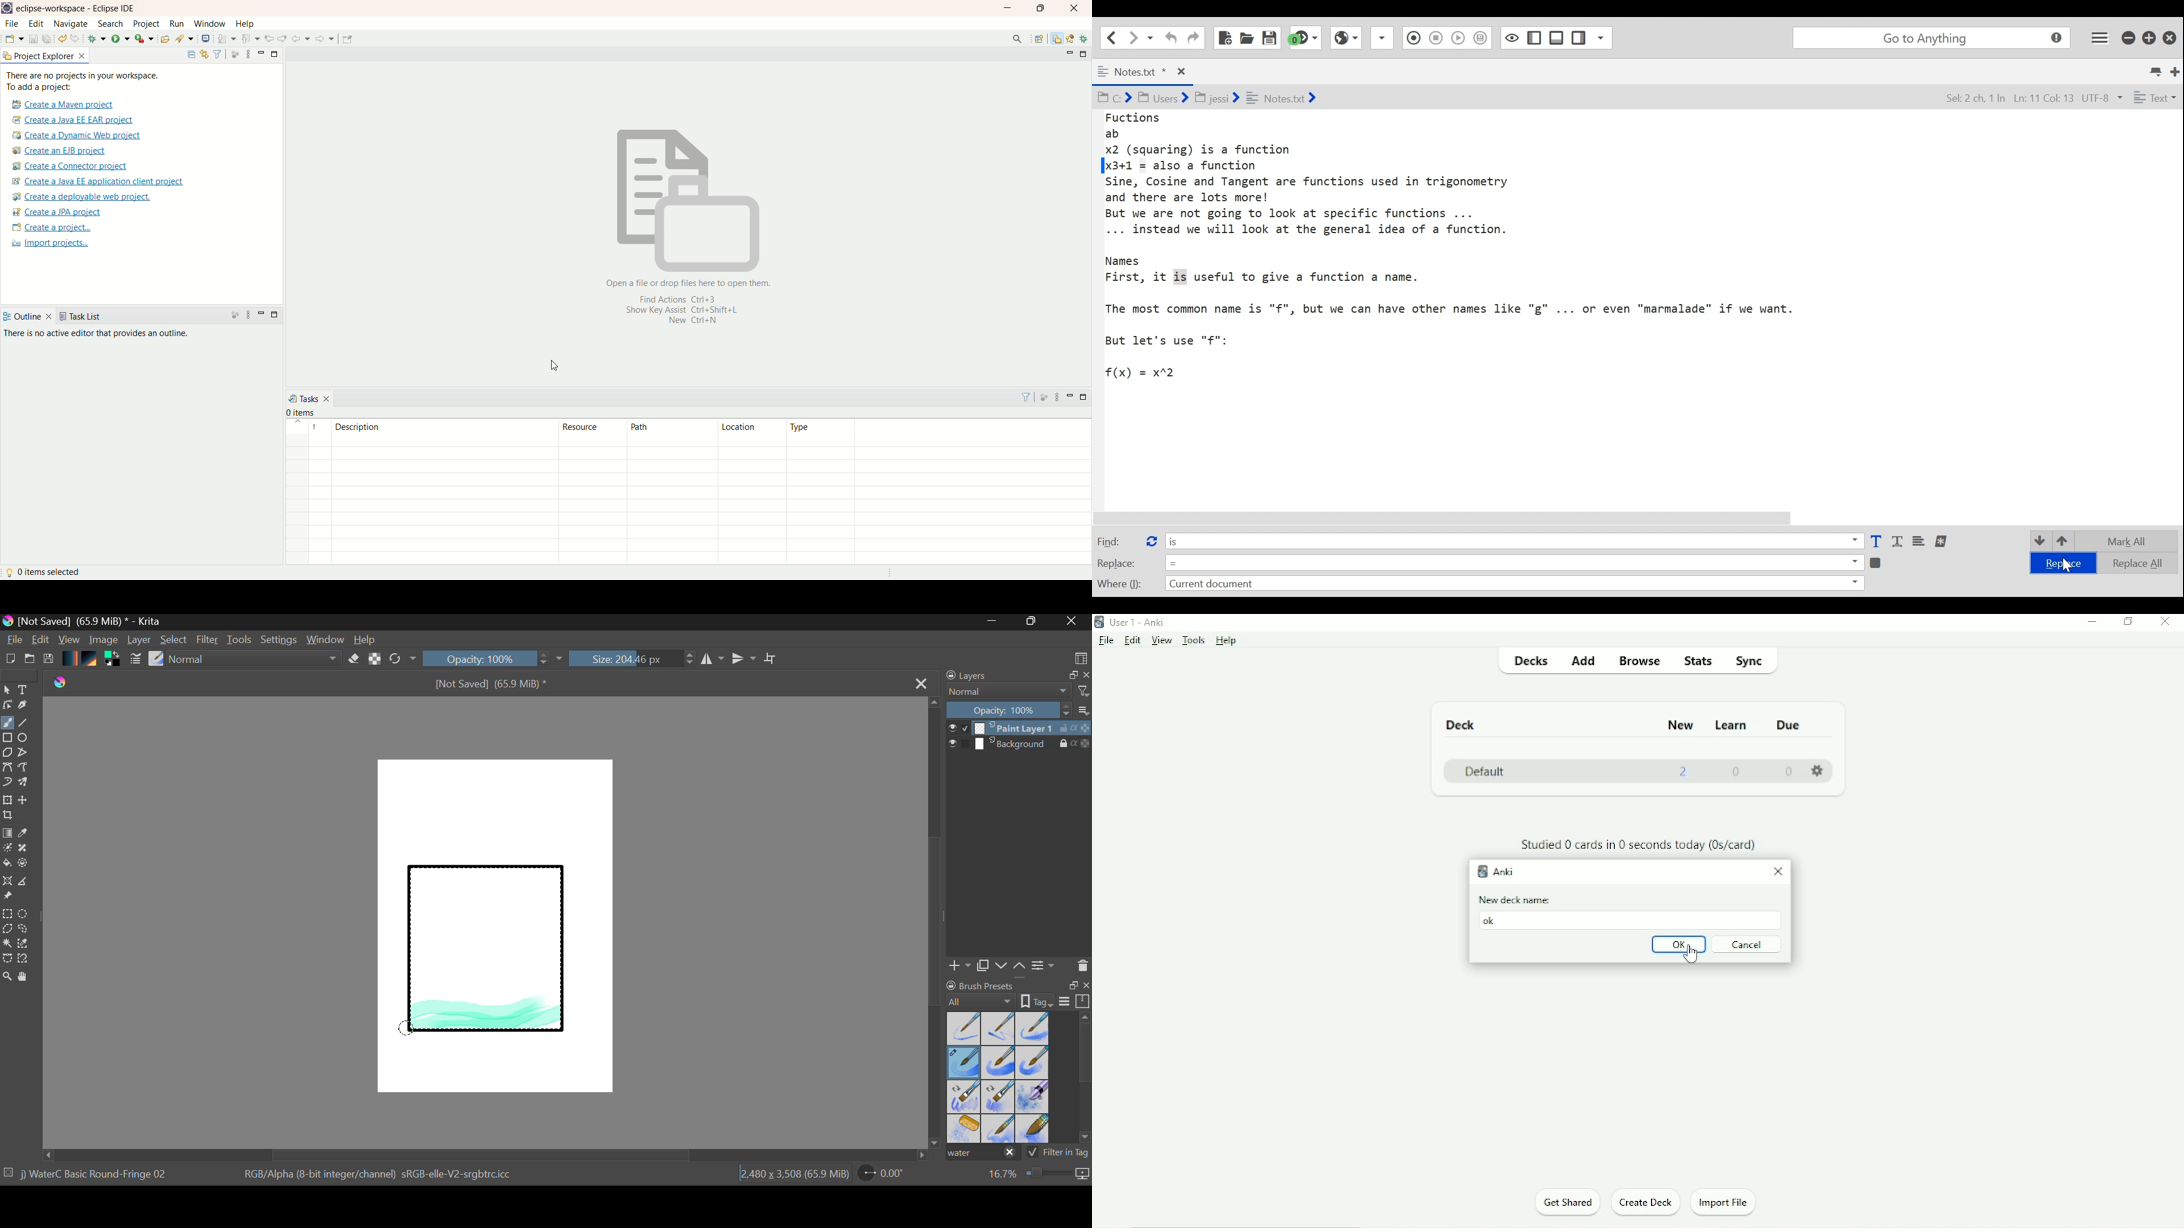 This screenshot has width=2184, height=1232. Describe the element at coordinates (2150, 37) in the screenshot. I see `Restore` at that location.